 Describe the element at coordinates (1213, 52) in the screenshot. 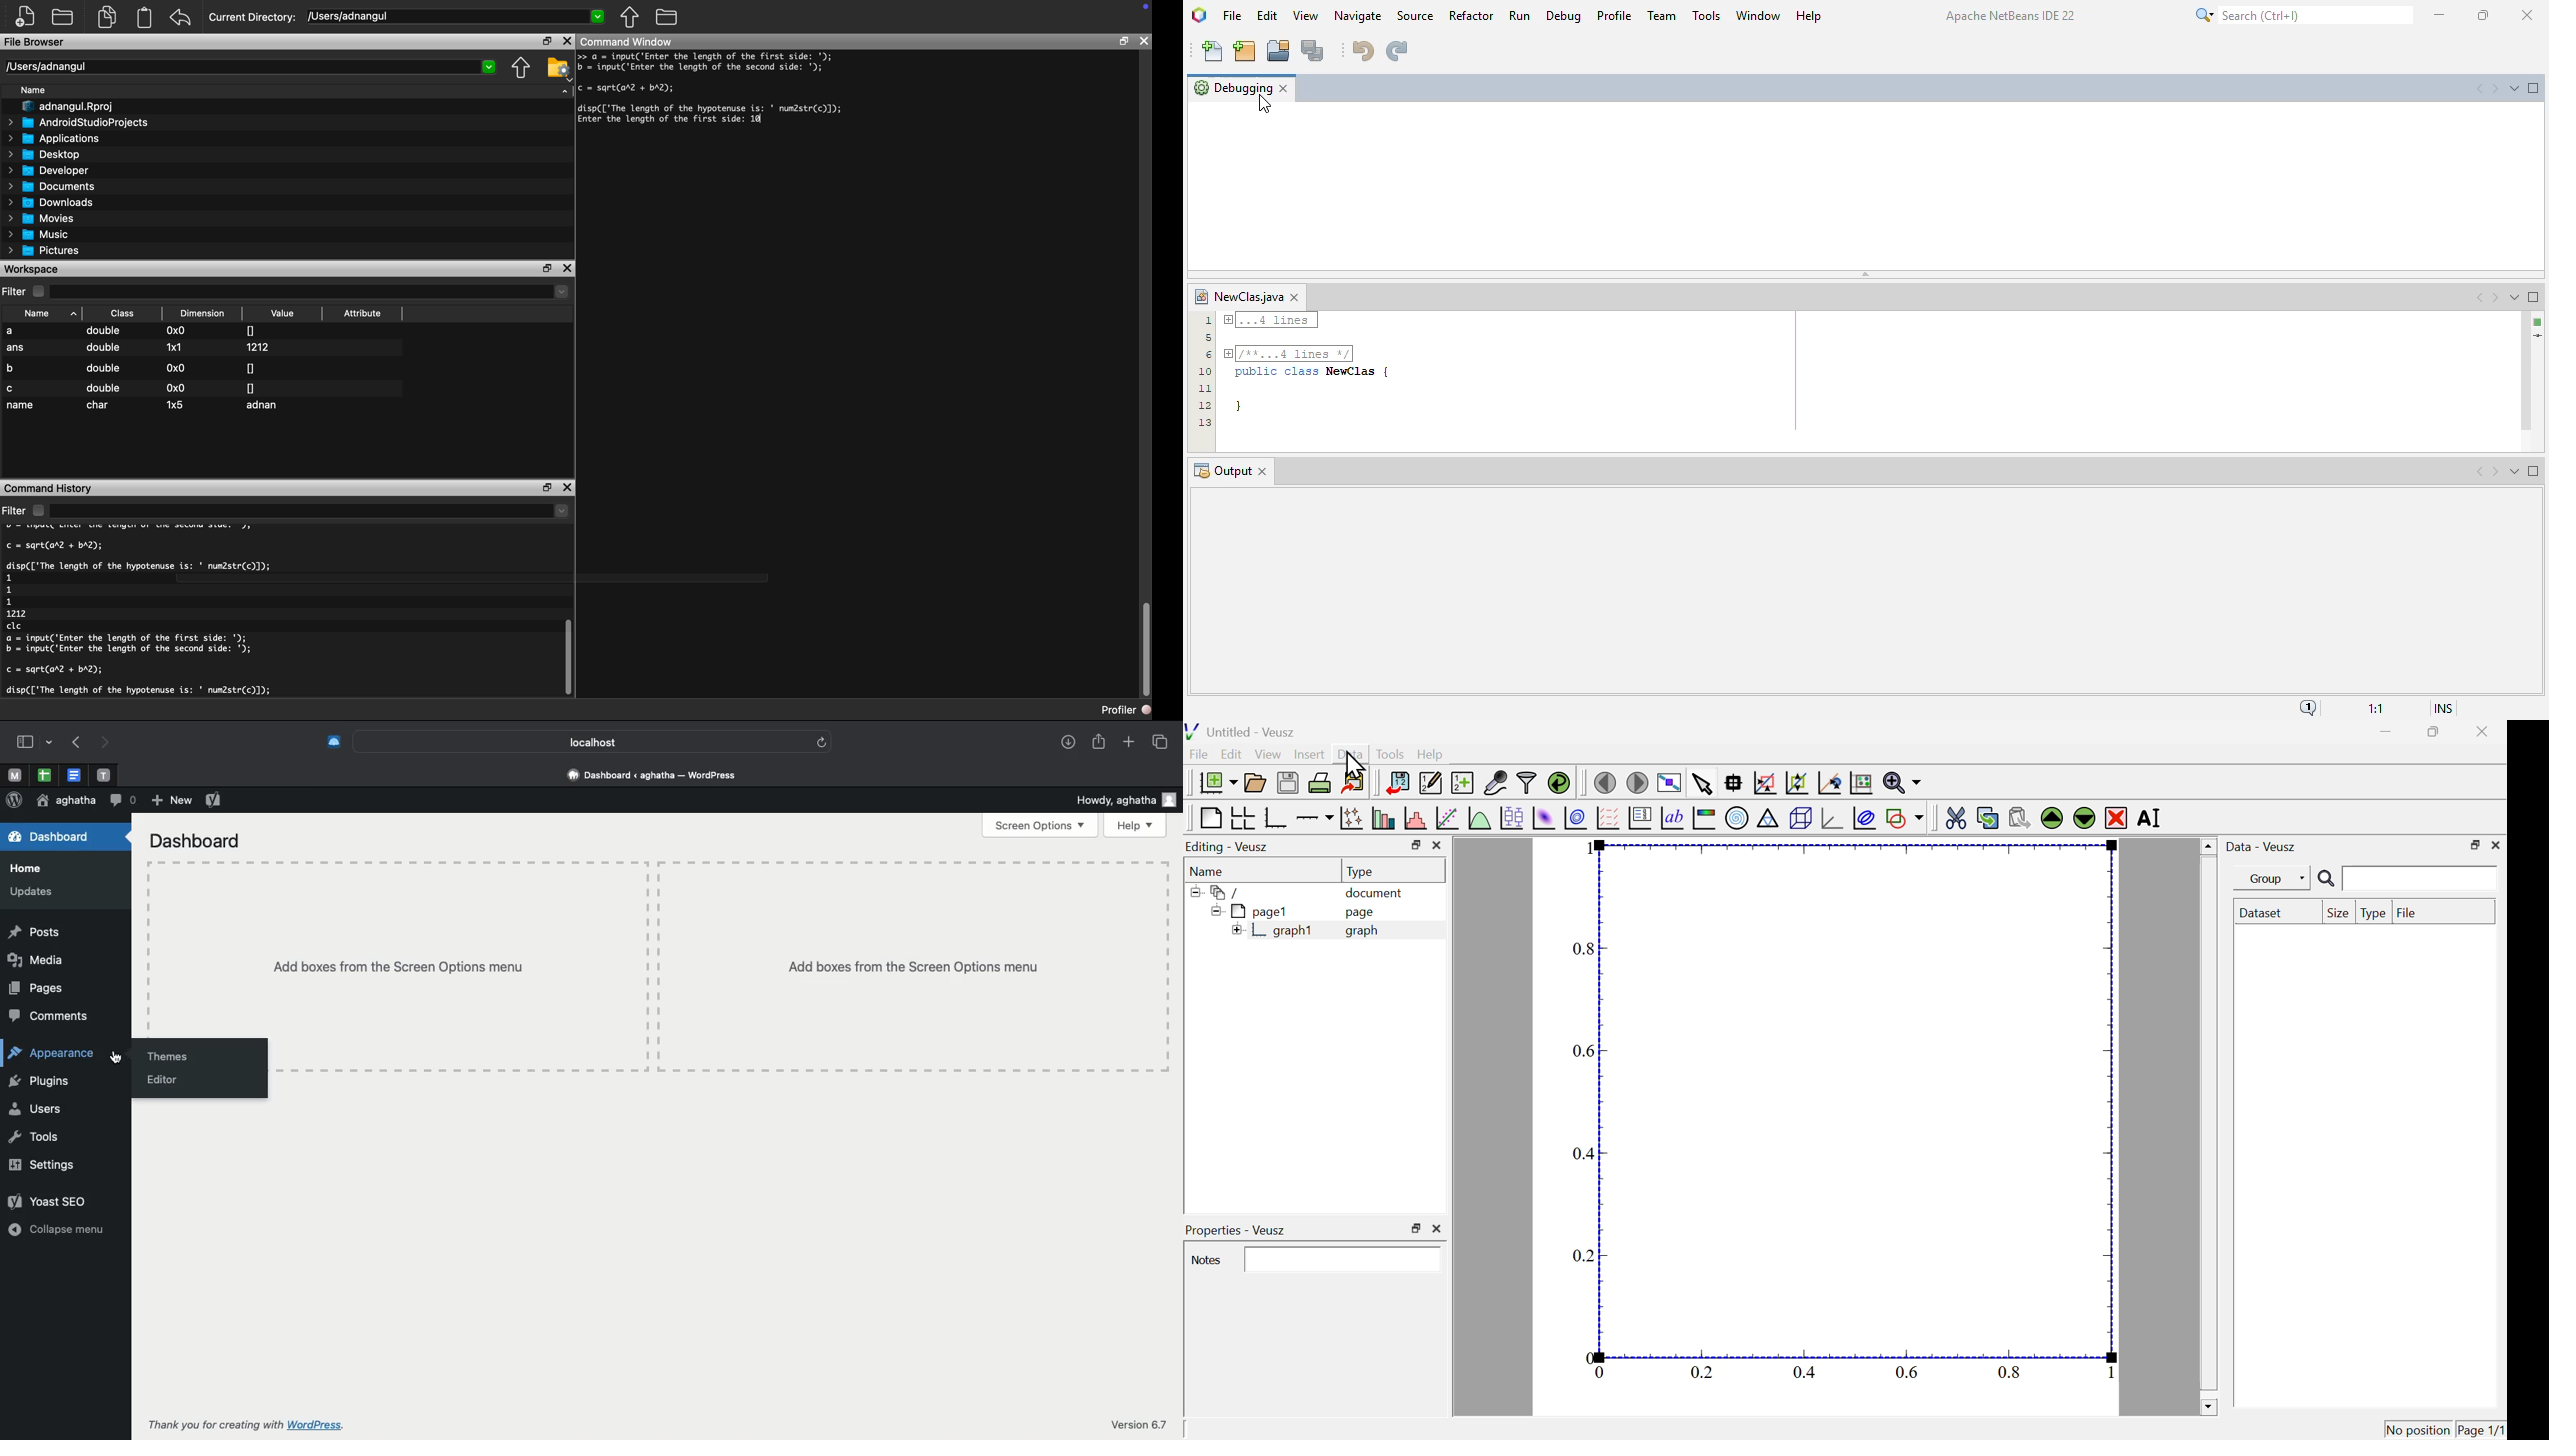

I see `new file` at that location.